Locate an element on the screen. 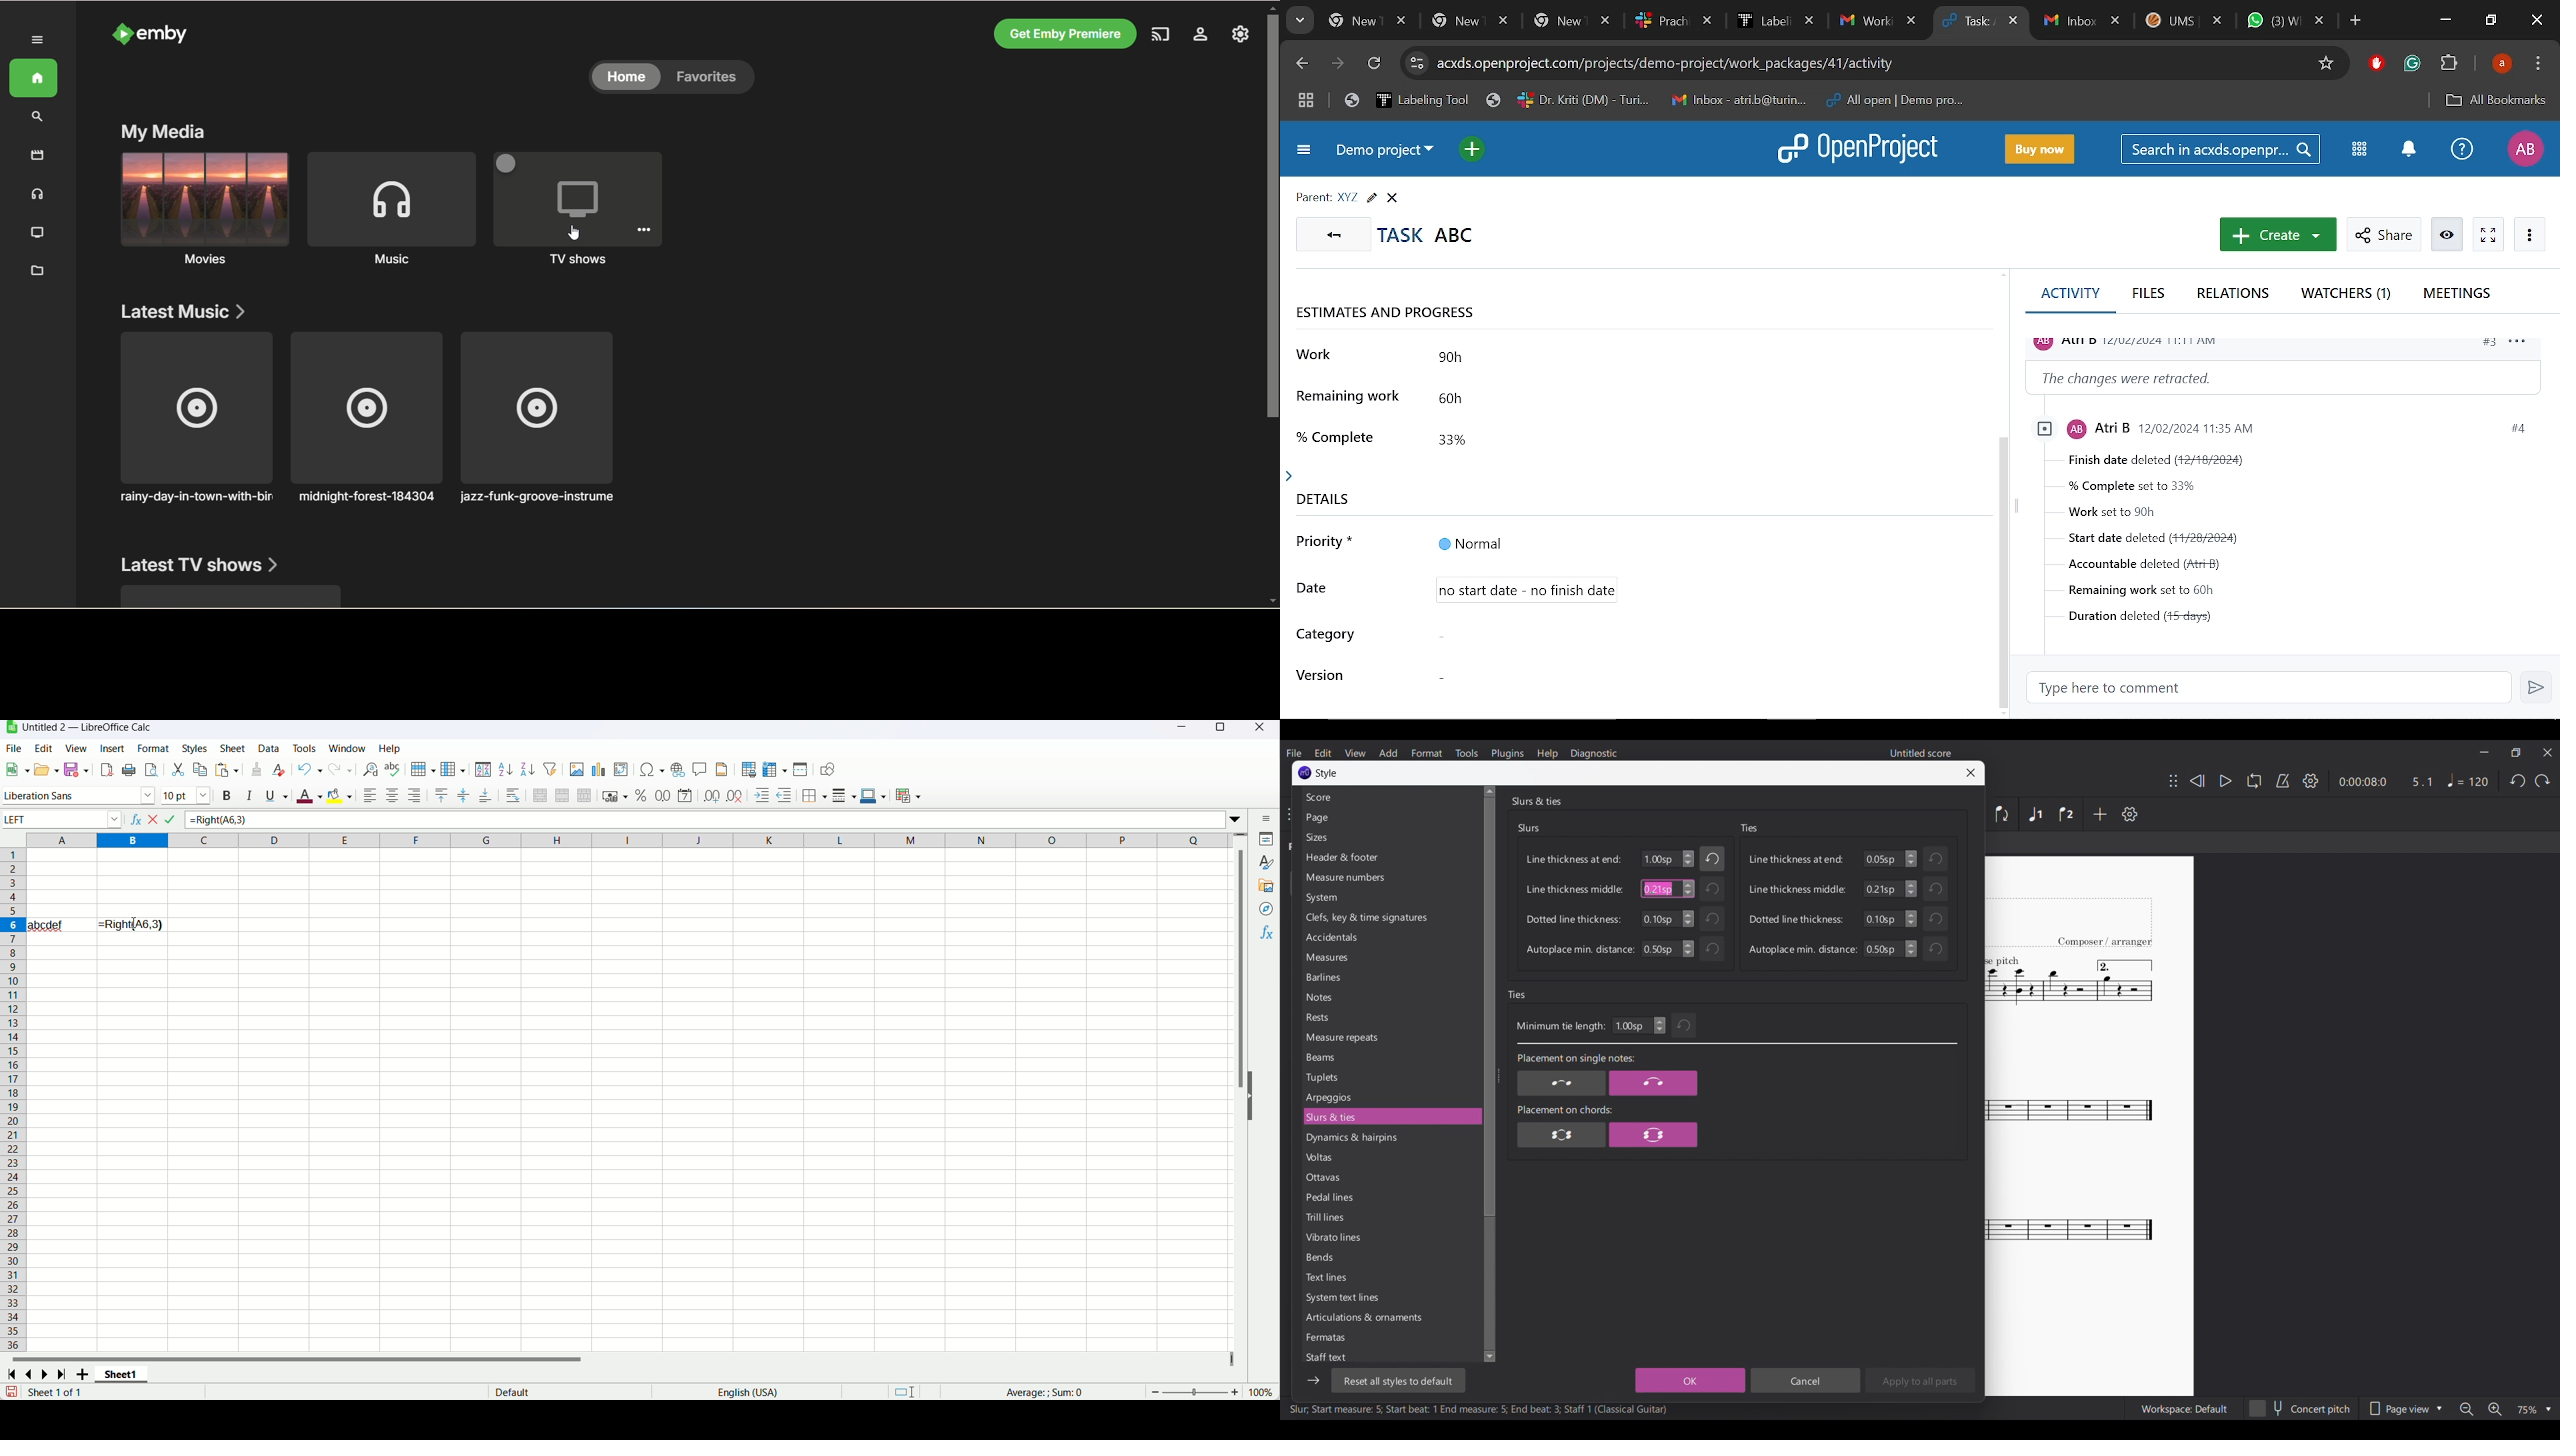  border is located at coordinates (814, 796).